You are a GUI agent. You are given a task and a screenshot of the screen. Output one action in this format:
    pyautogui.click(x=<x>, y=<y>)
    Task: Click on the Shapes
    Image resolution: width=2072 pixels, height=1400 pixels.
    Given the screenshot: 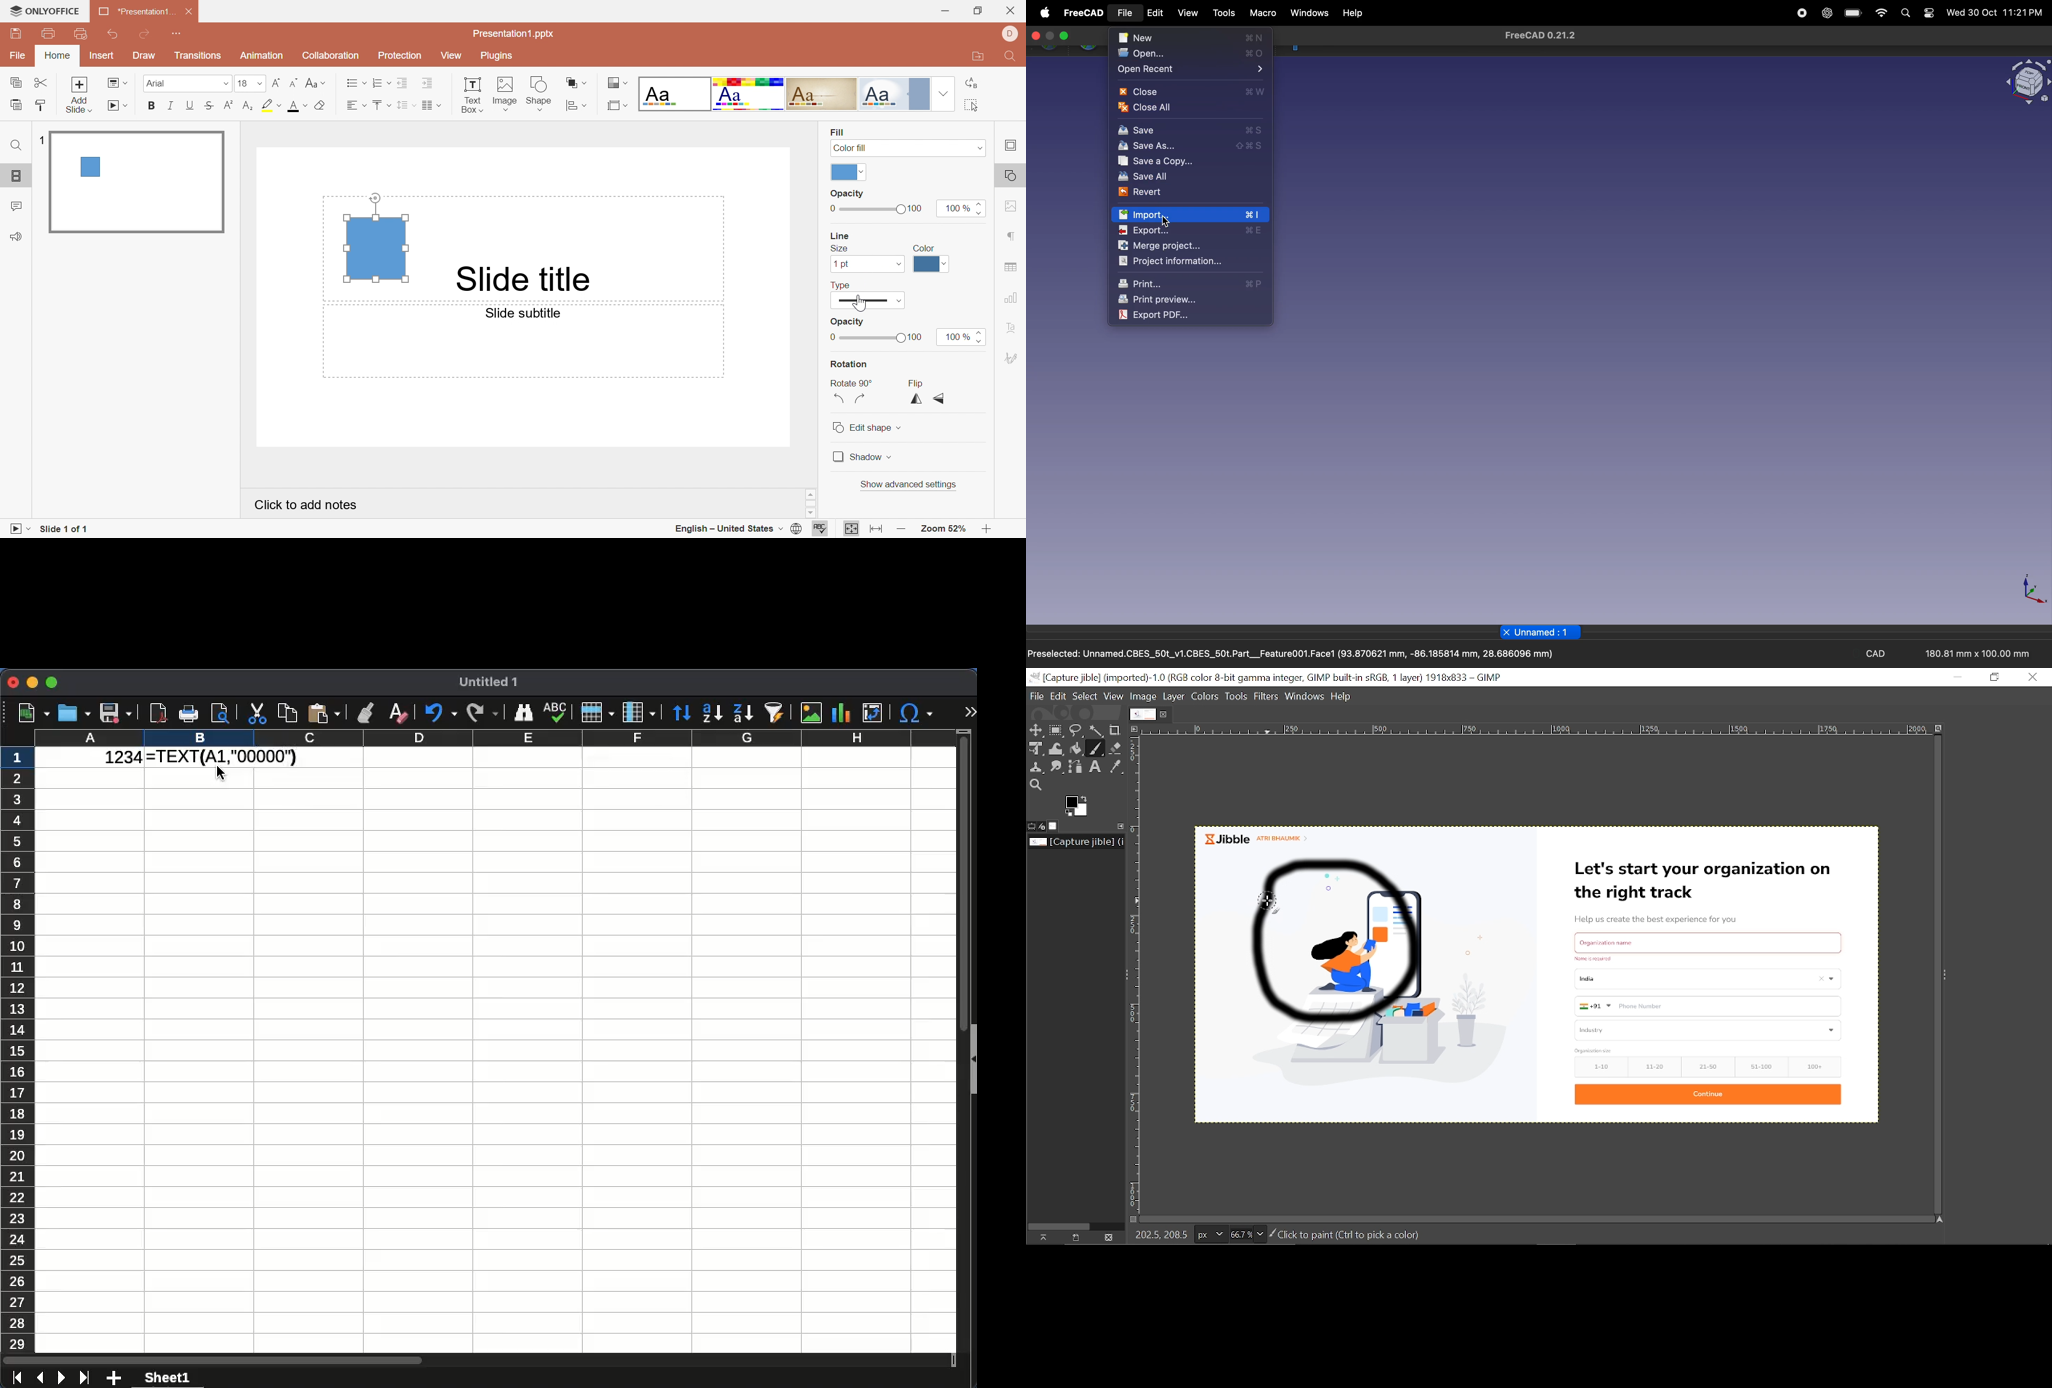 What is the action you would take?
    pyautogui.click(x=541, y=93)
    